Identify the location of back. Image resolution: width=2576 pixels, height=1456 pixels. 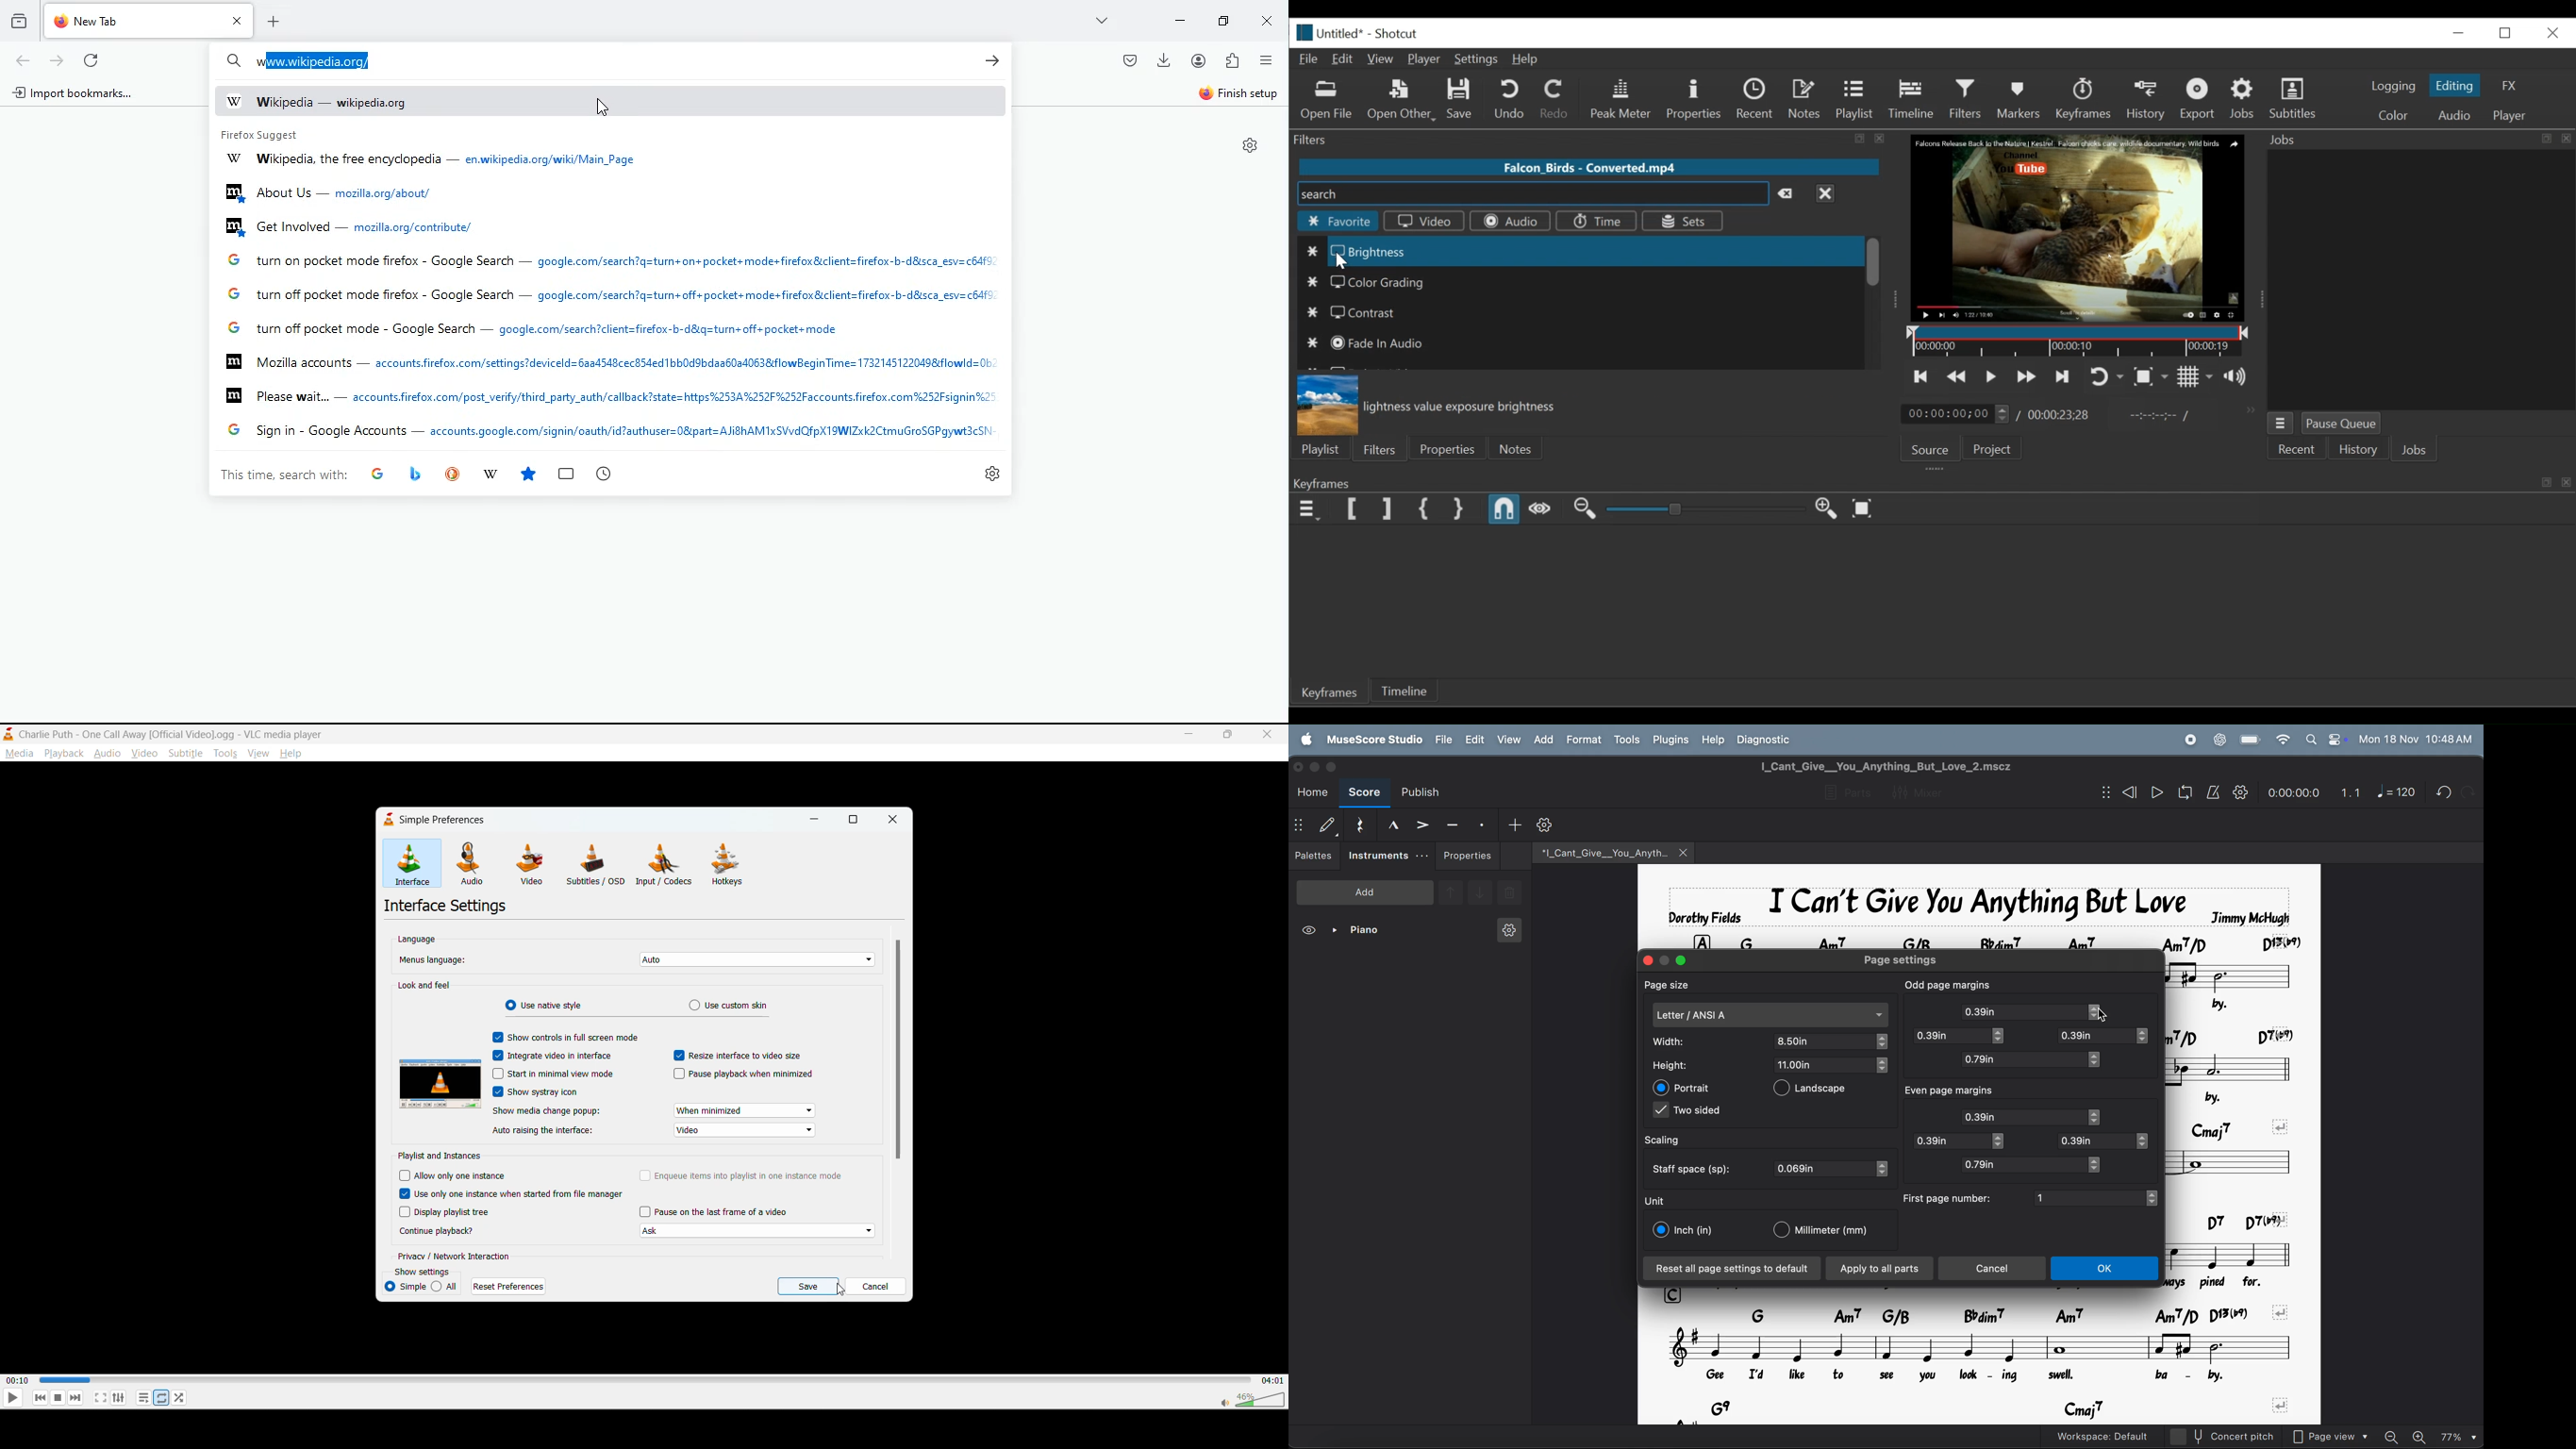
(22, 60).